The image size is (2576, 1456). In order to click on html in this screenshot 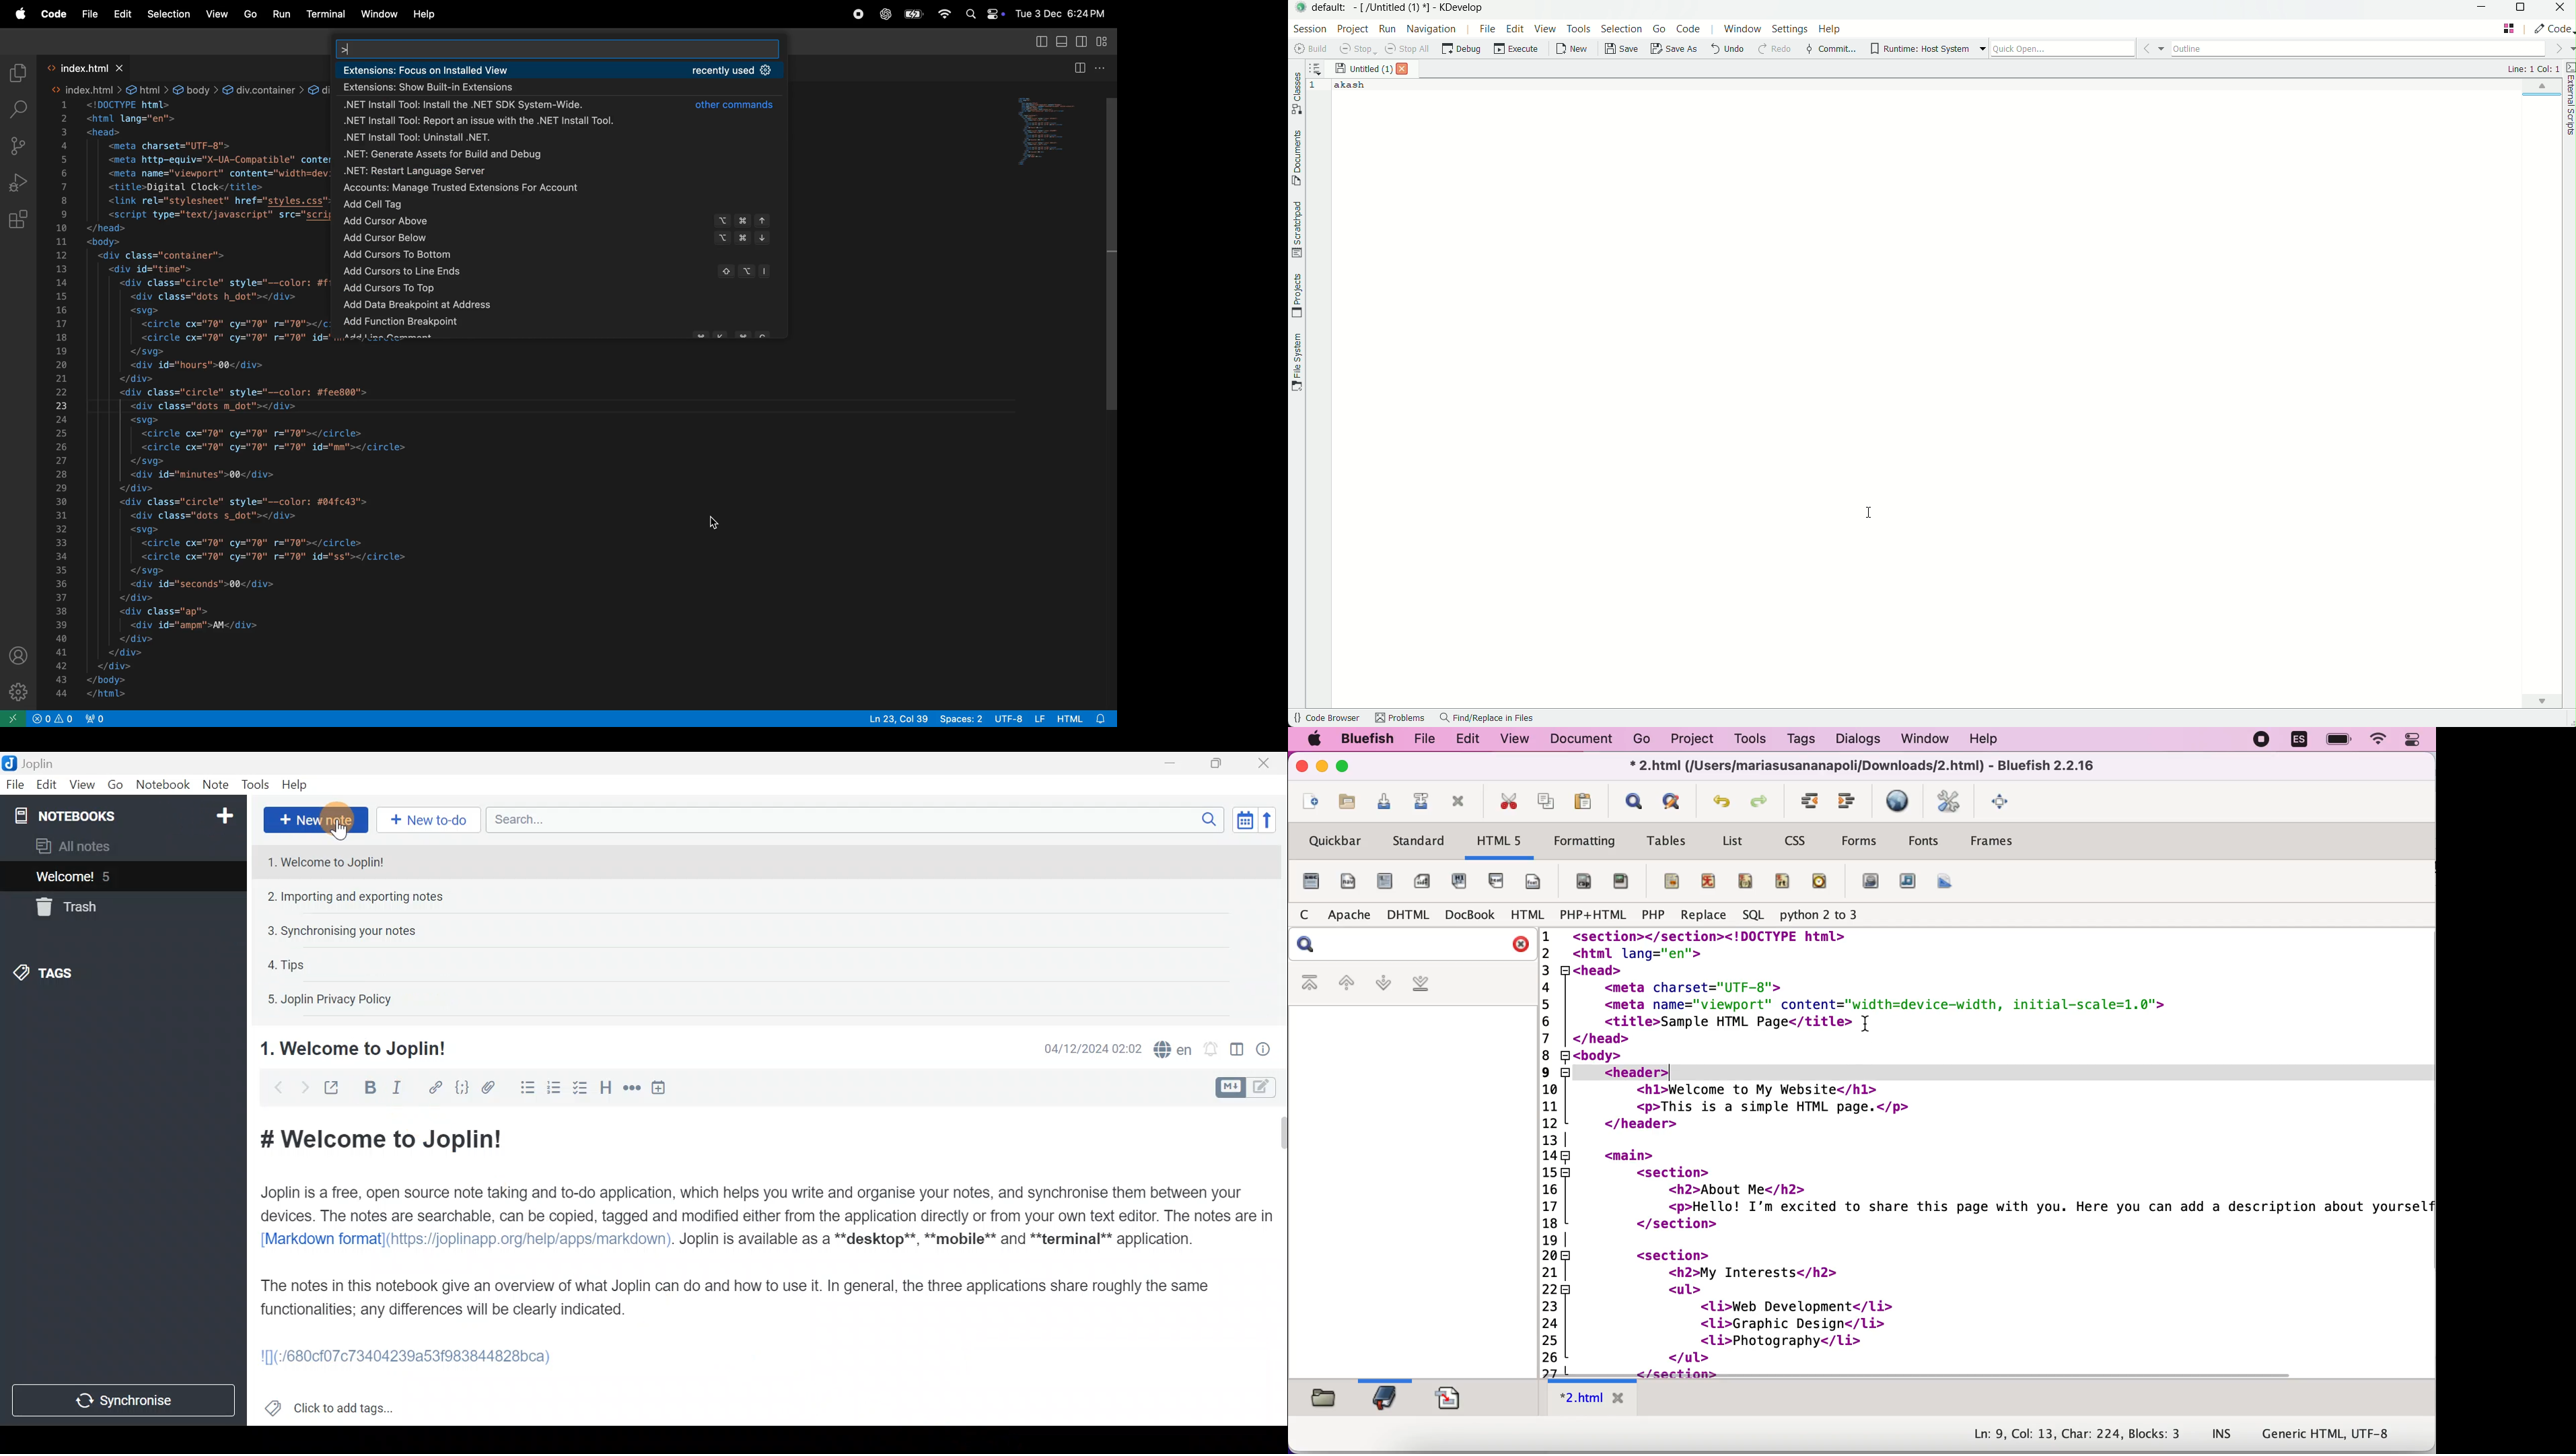, I will do `click(1527, 916)`.